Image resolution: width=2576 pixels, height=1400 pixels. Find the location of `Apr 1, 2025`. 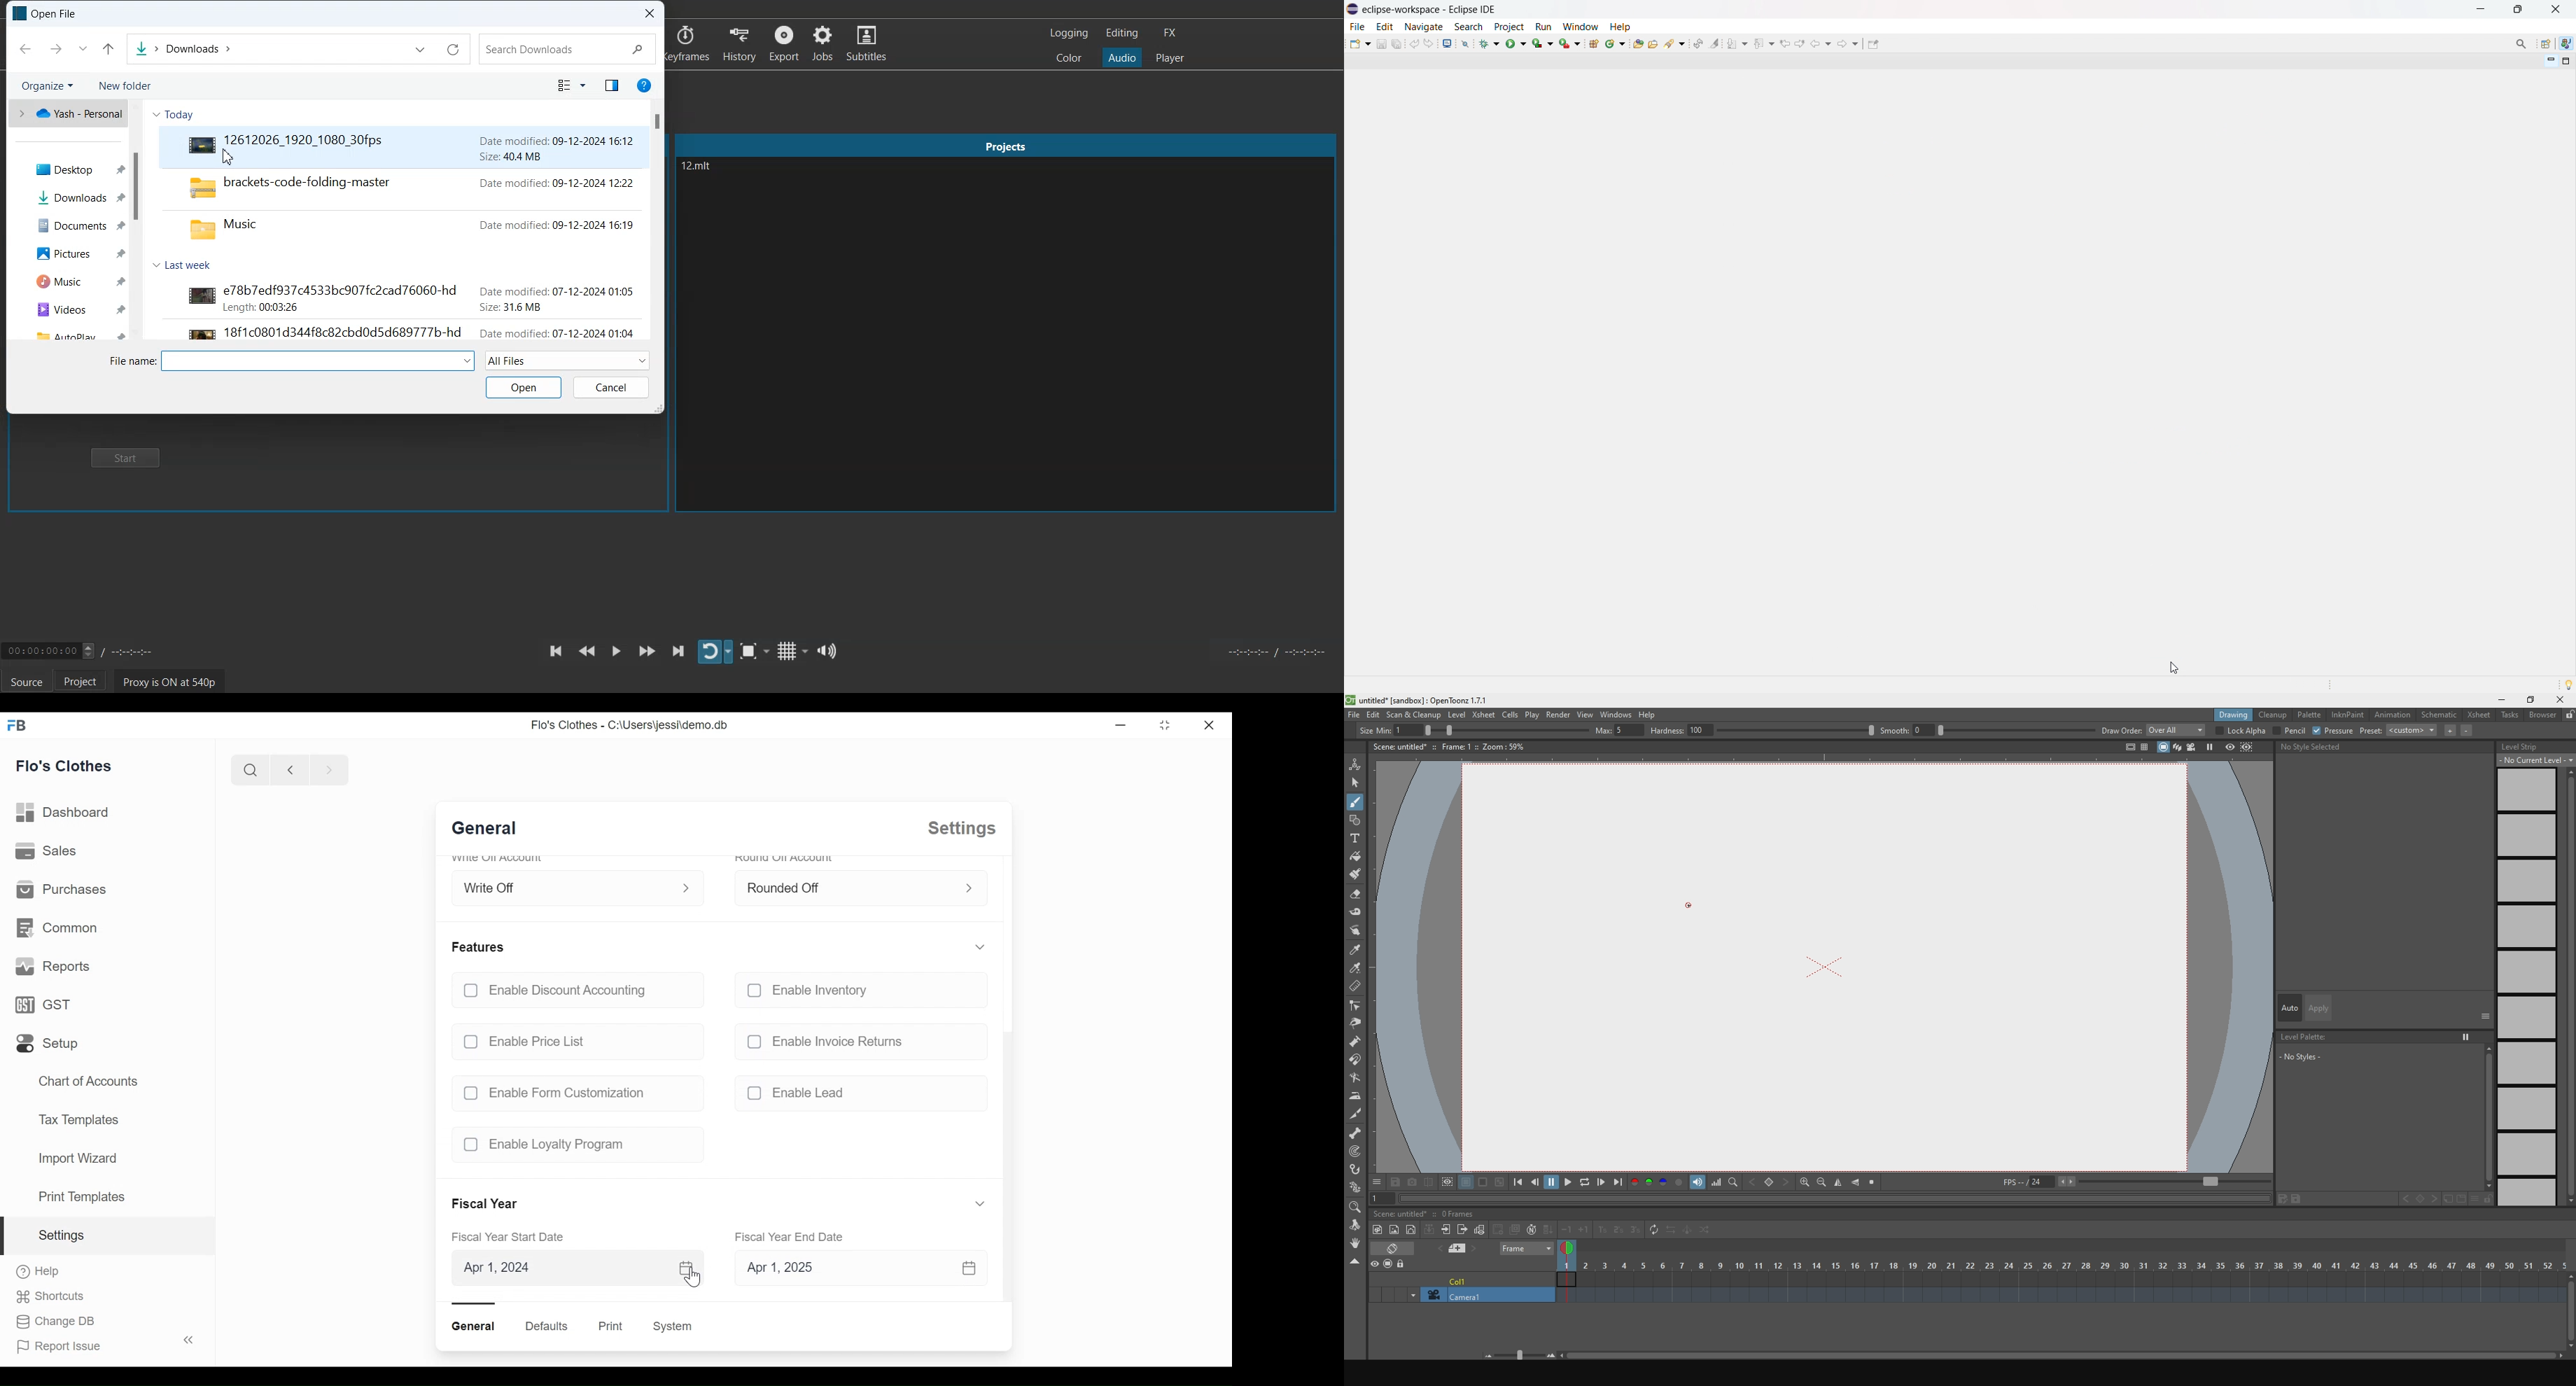

Apr 1, 2025 is located at coordinates (852, 1270).